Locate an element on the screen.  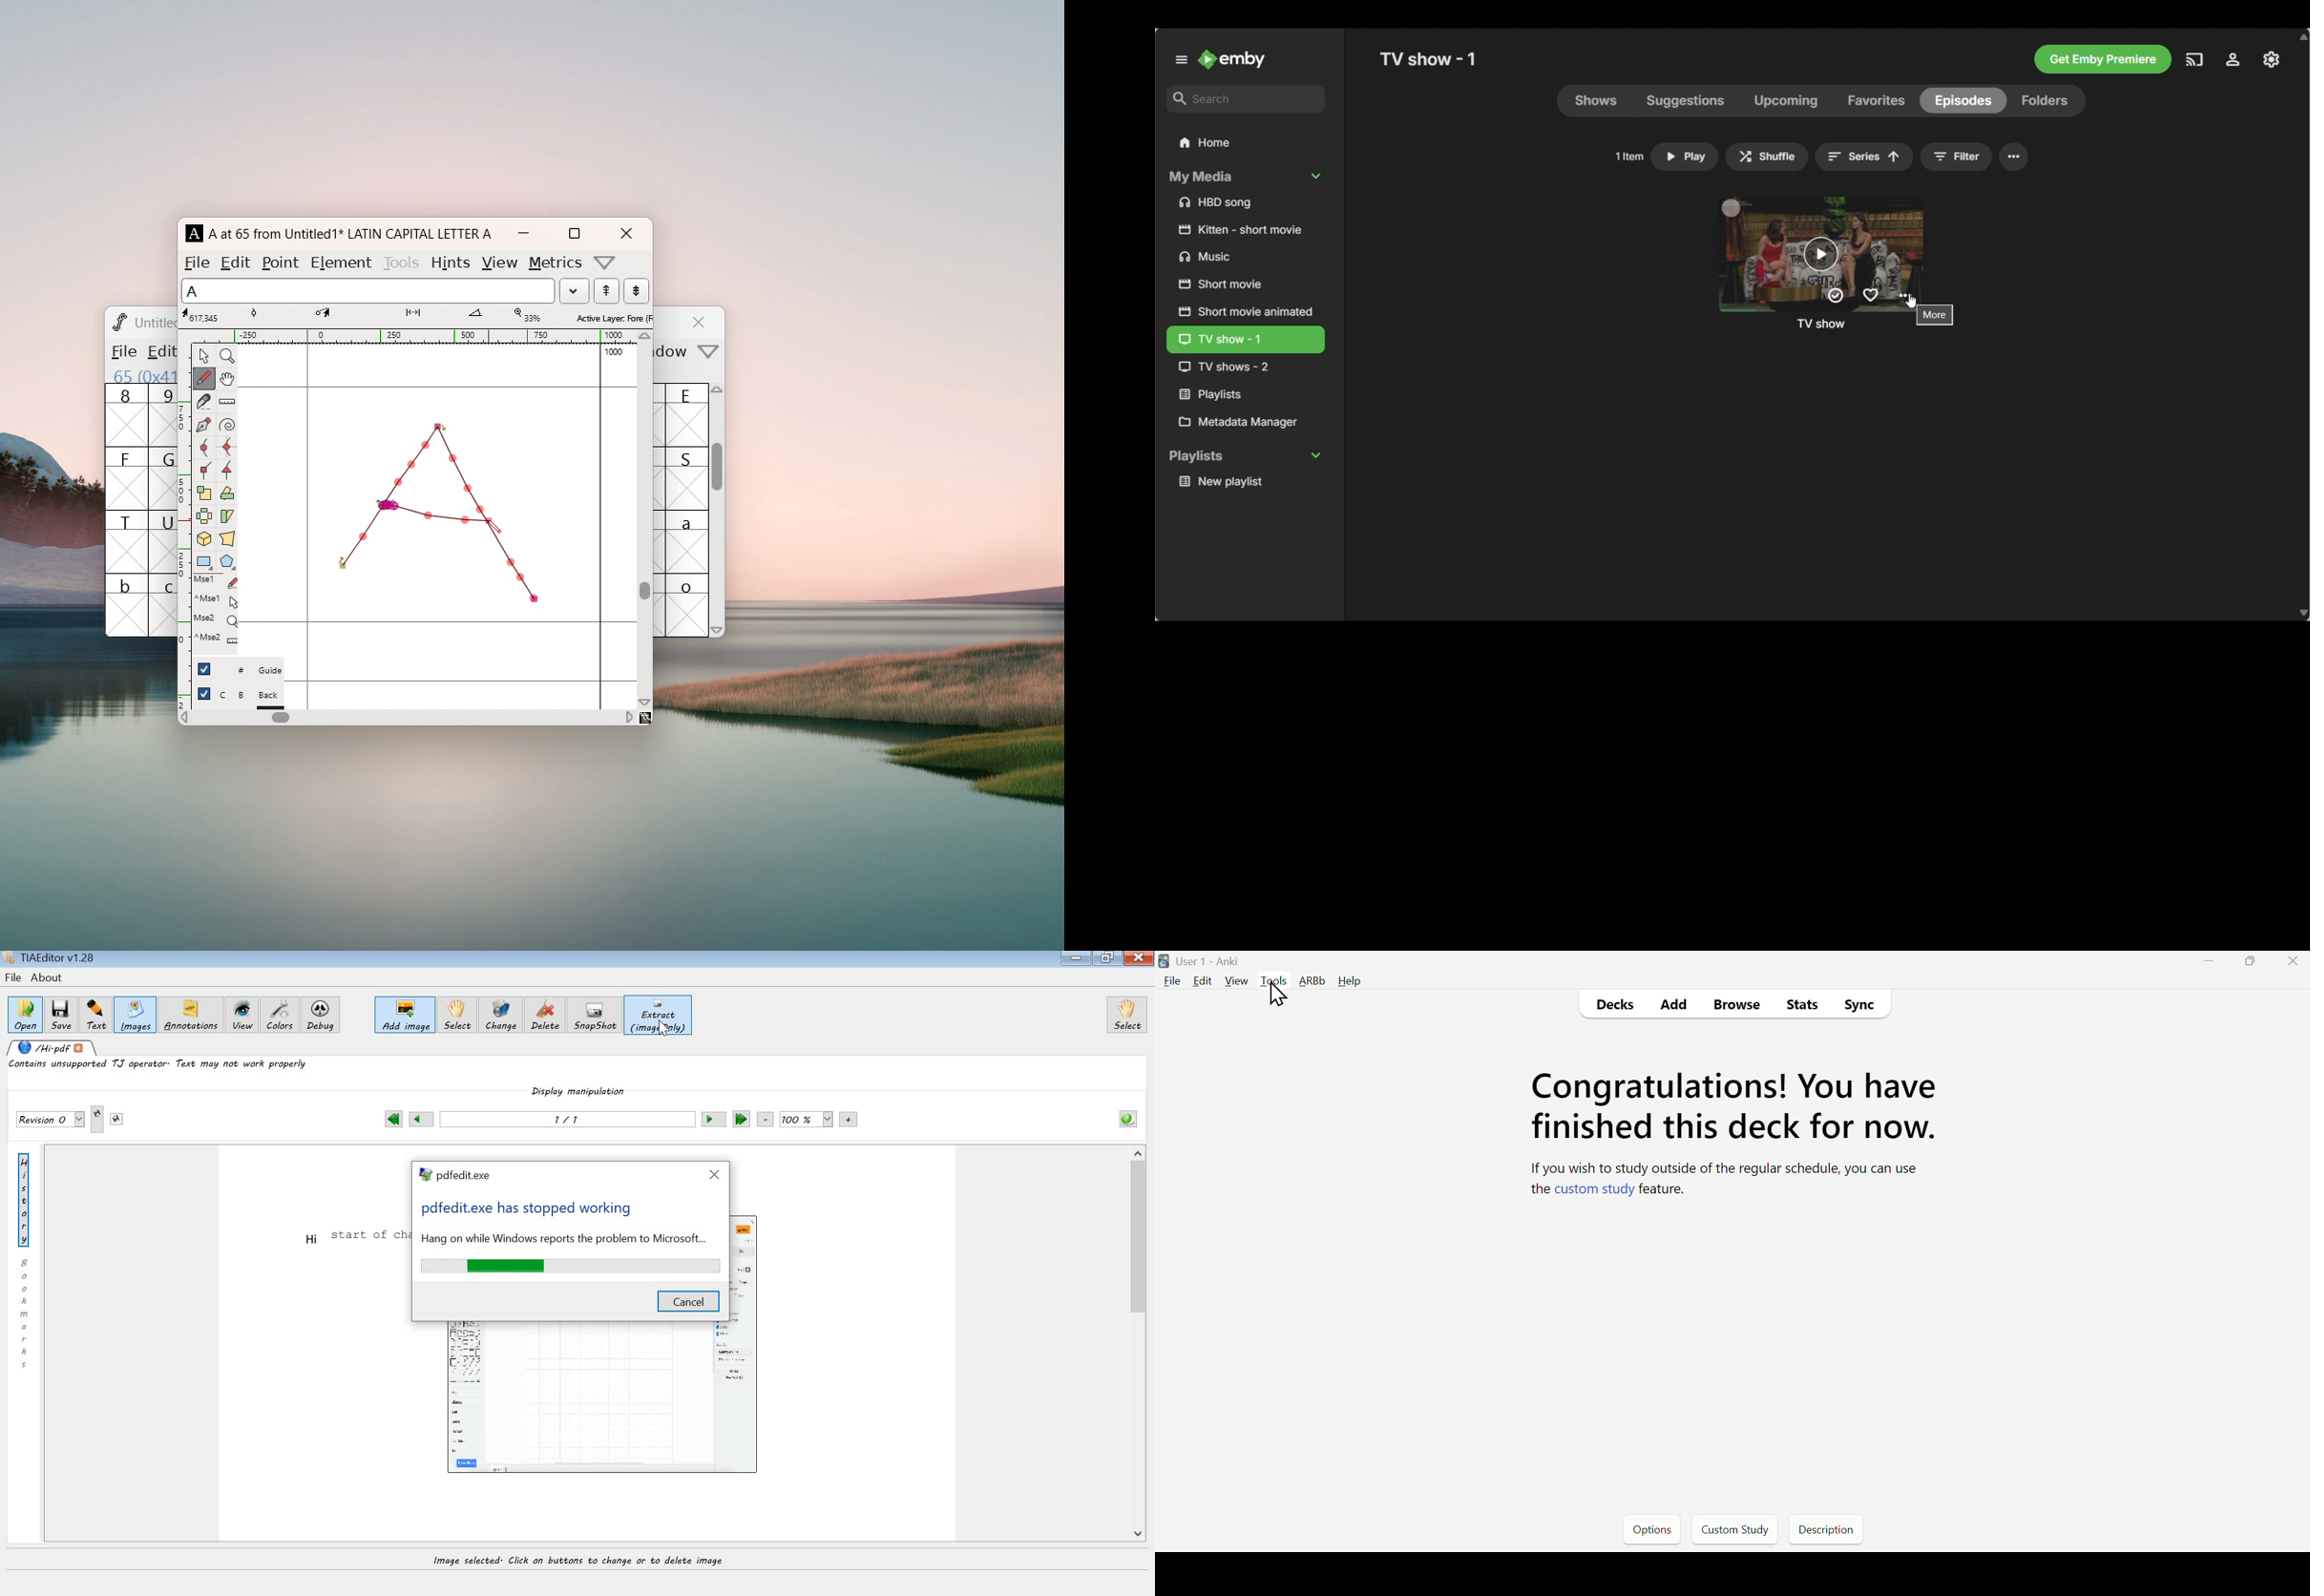
Search box is located at coordinates (1246, 99).